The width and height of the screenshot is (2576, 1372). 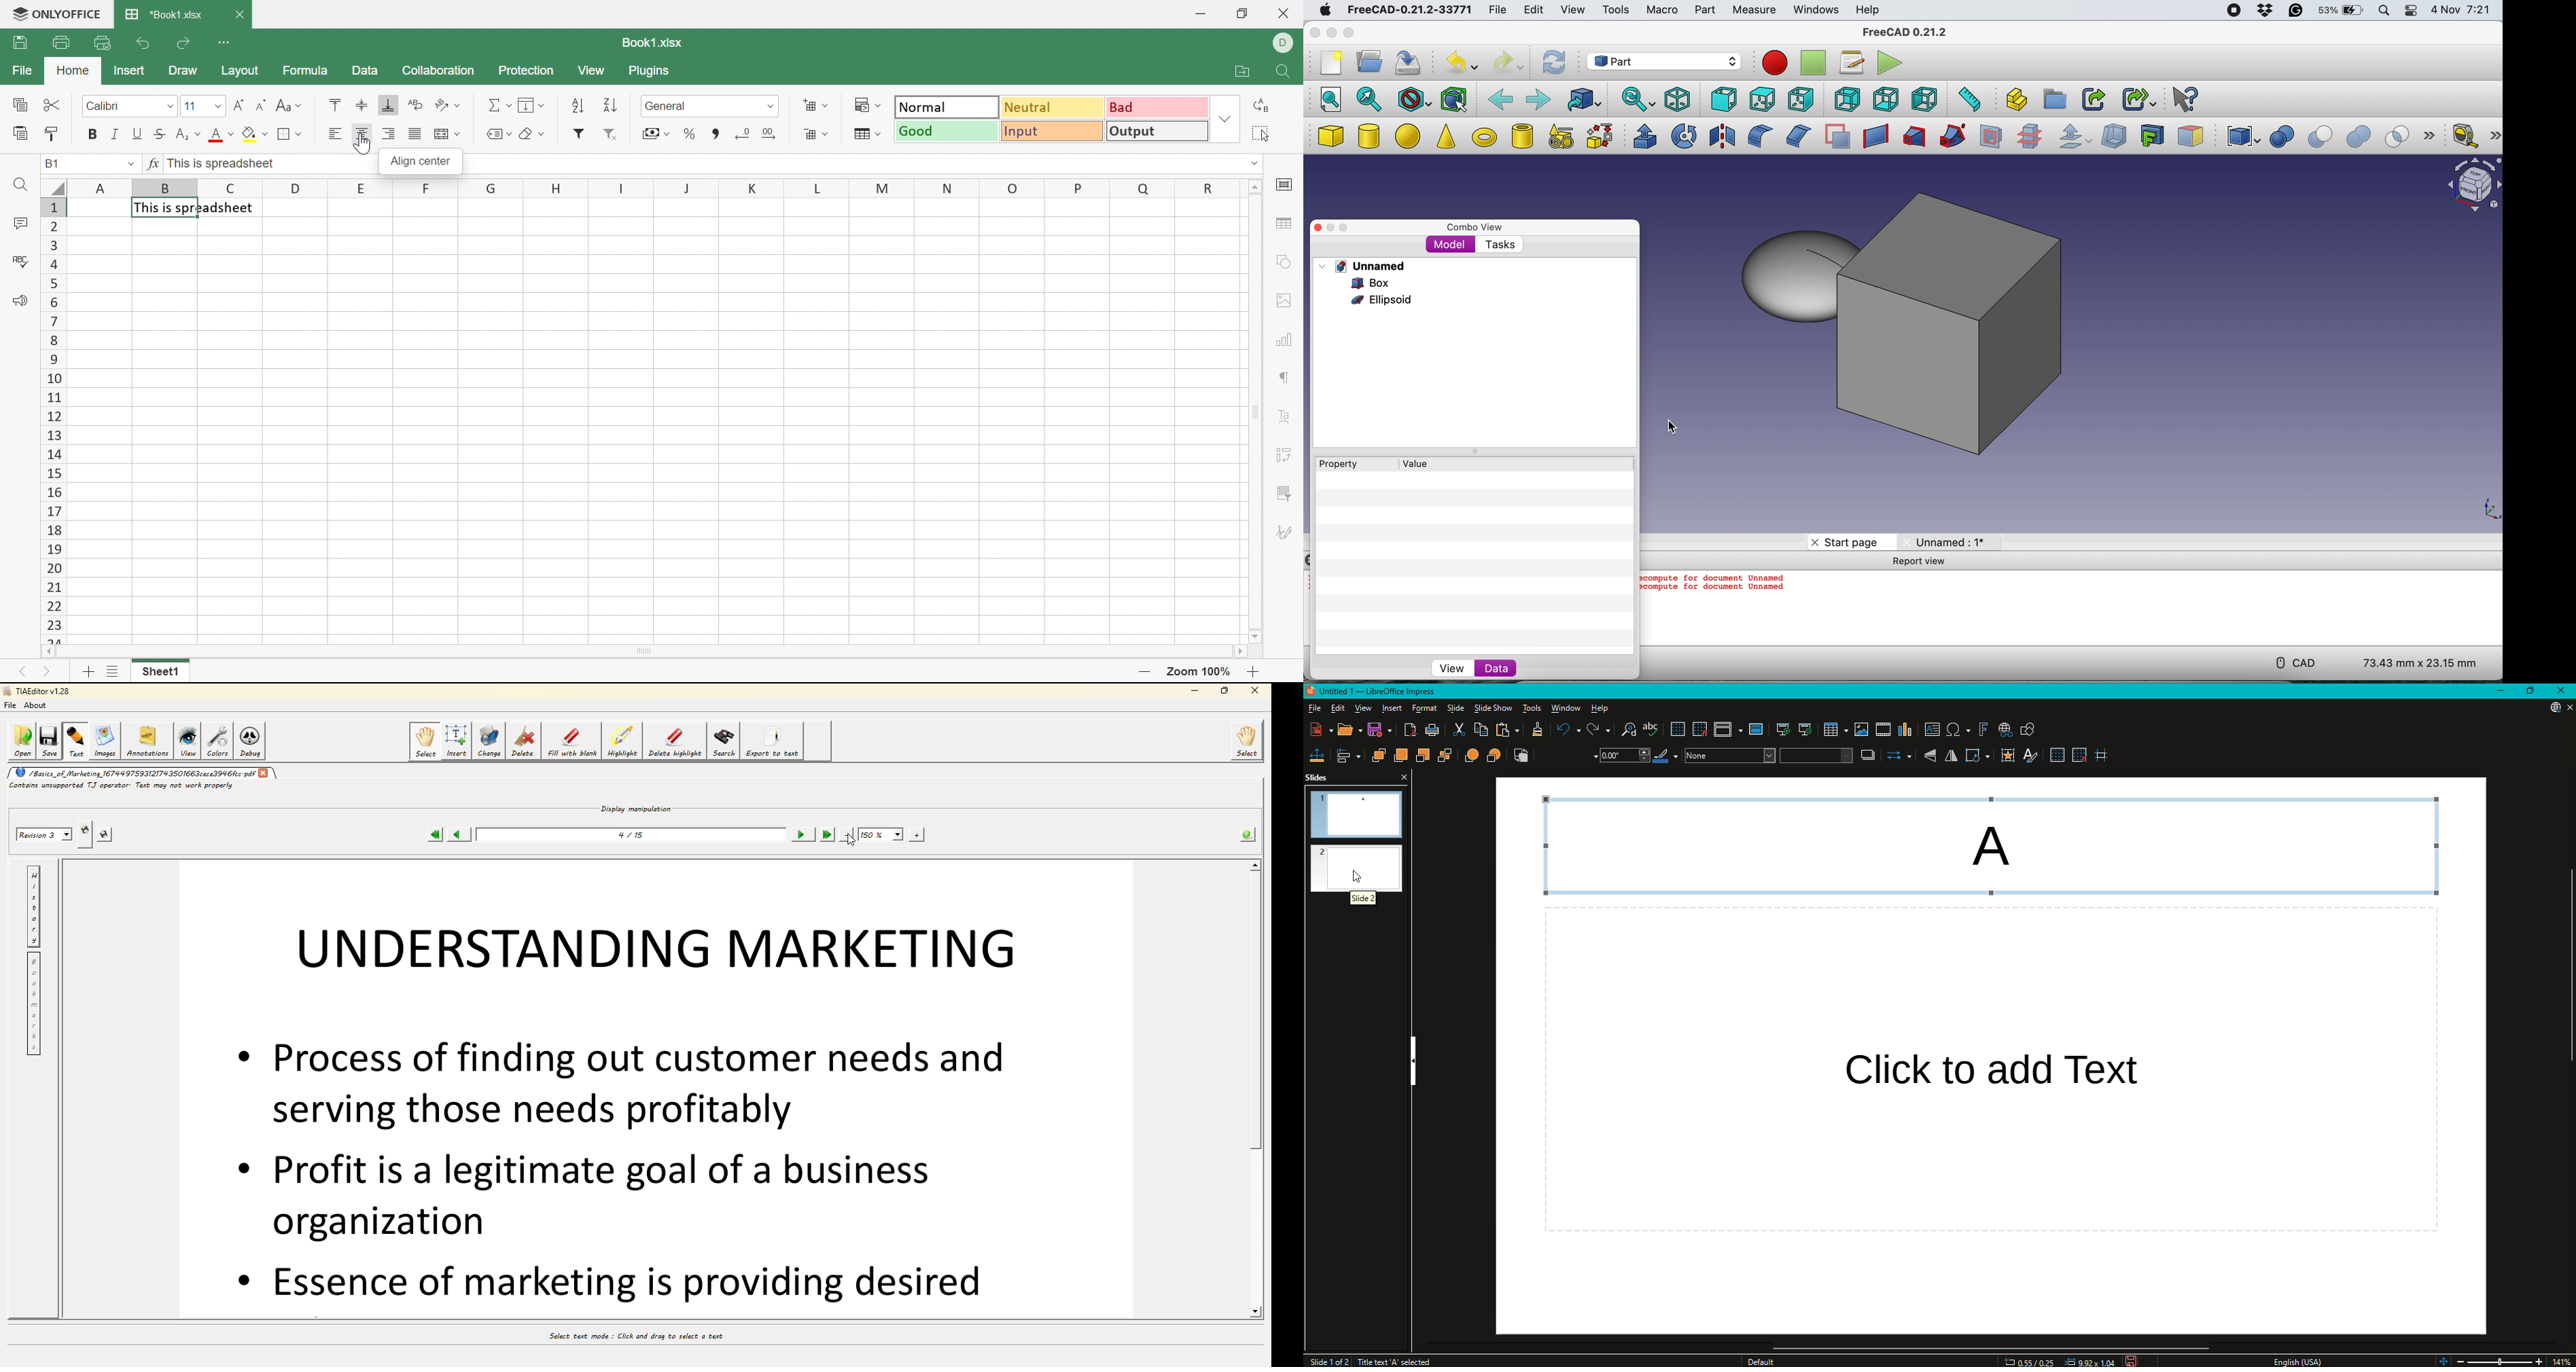 What do you see at coordinates (71, 70) in the screenshot?
I see `Home` at bounding box center [71, 70].